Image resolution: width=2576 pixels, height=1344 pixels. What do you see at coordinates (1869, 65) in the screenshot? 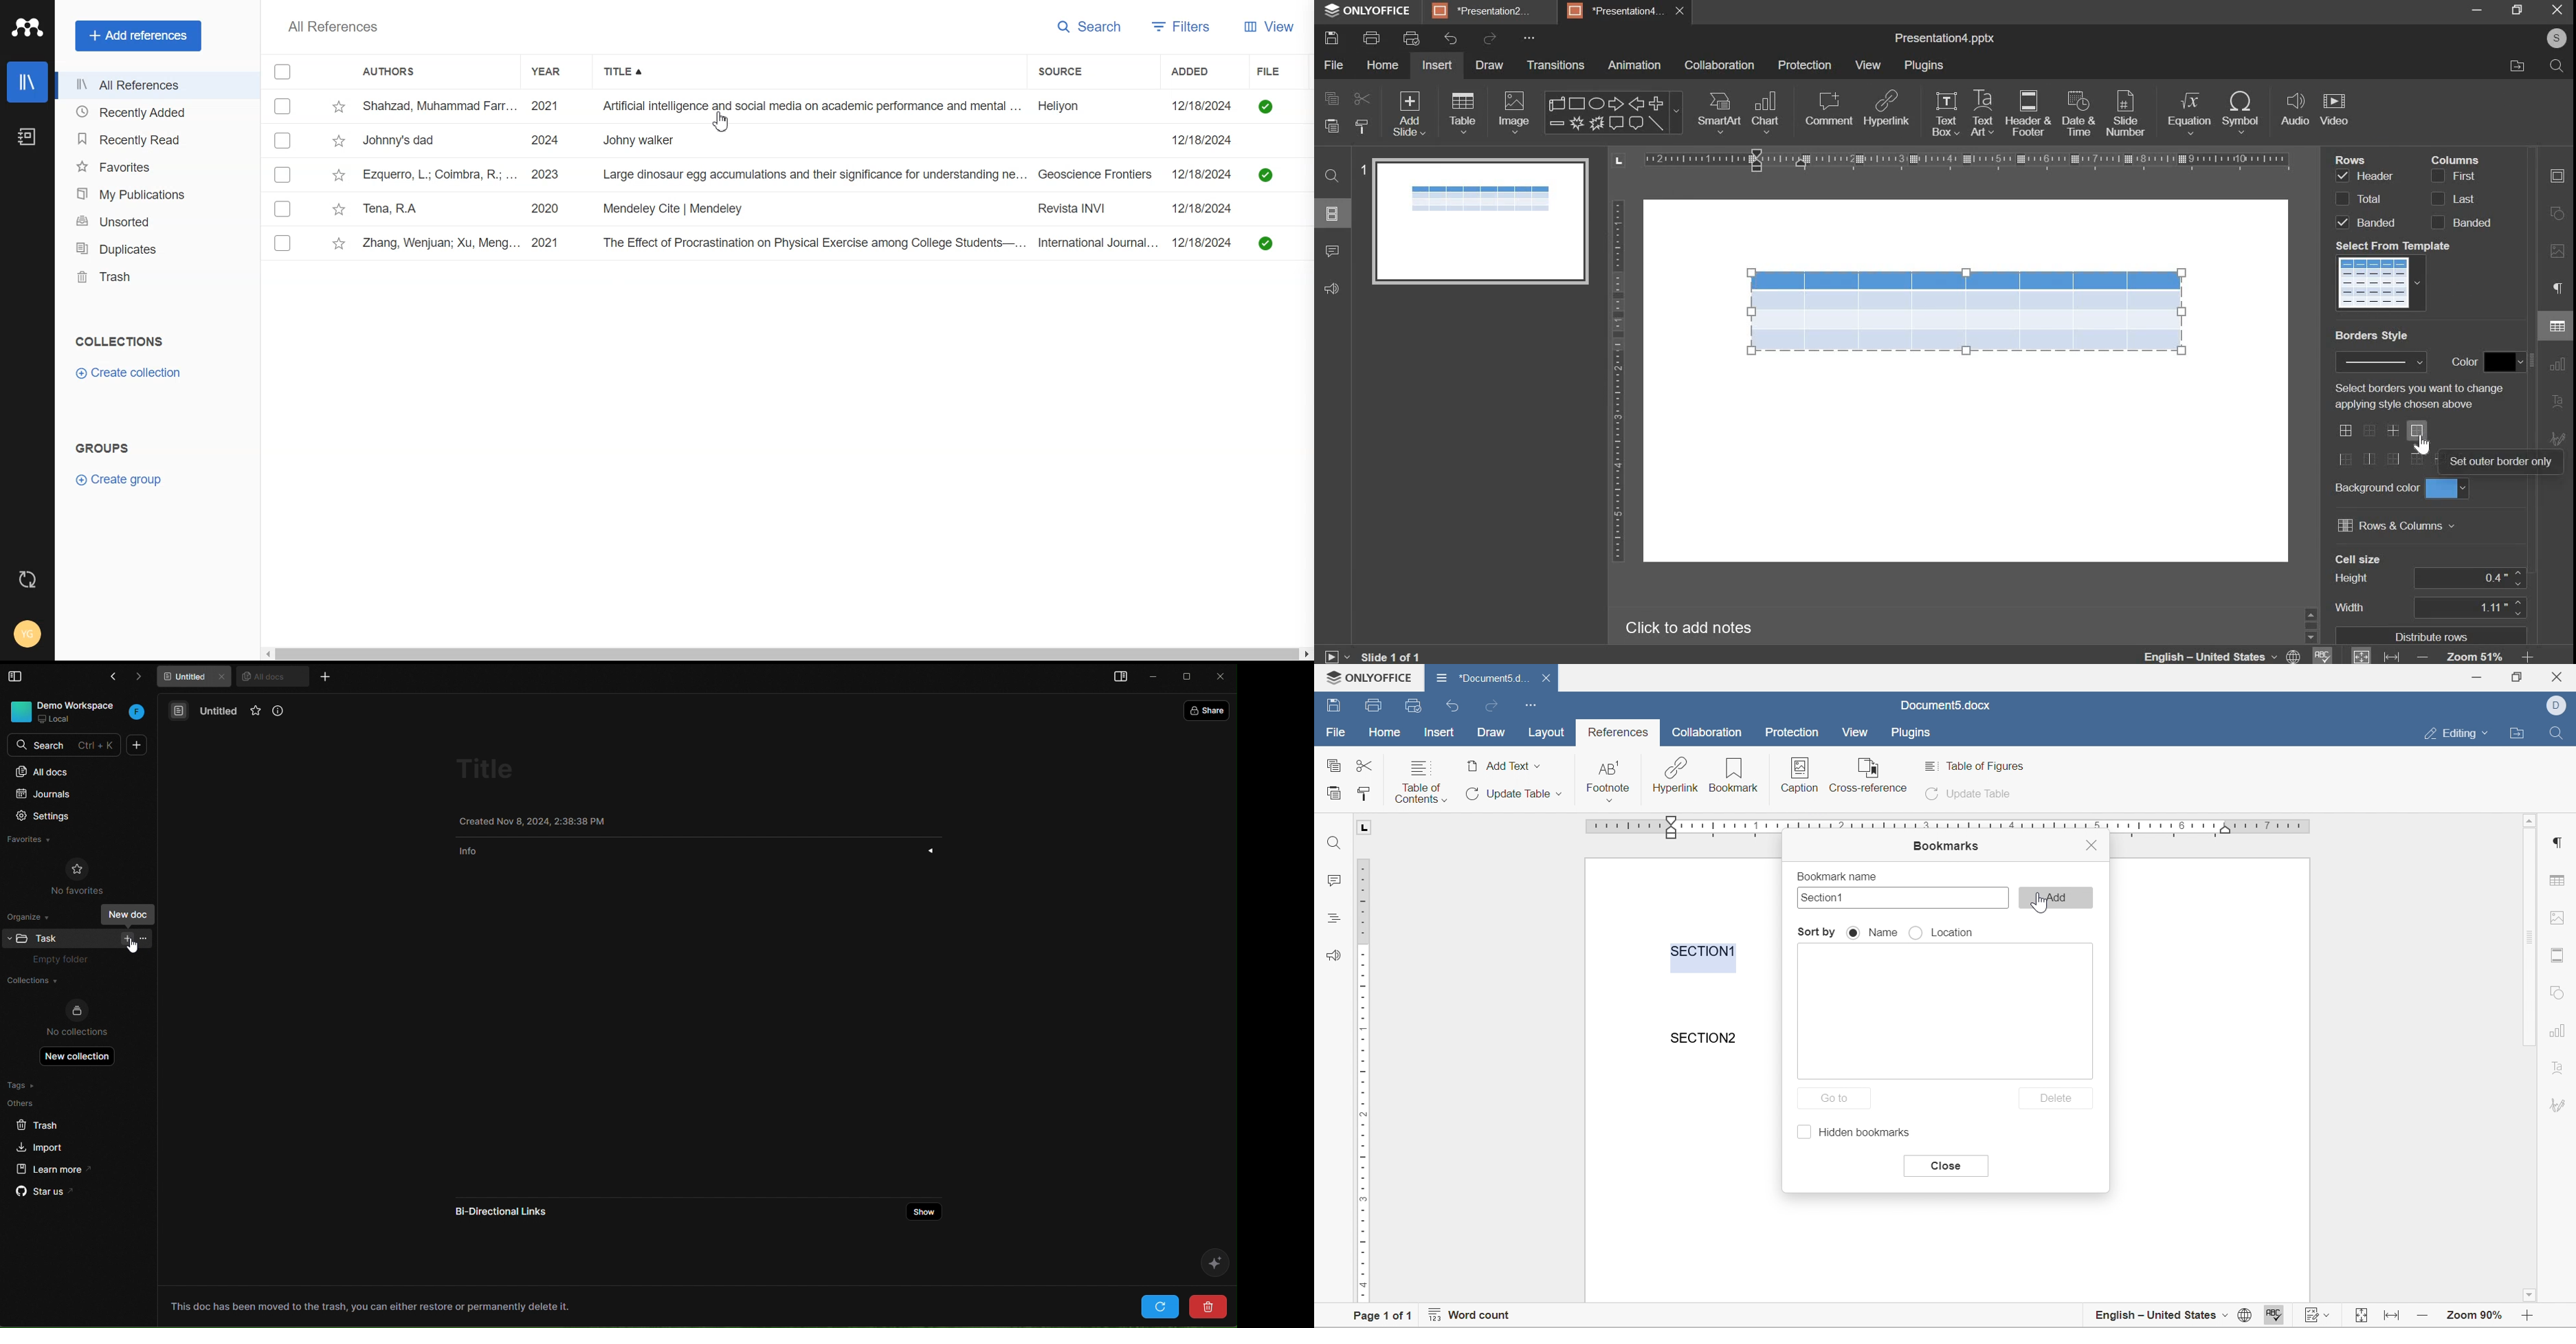
I see `view` at bounding box center [1869, 65].